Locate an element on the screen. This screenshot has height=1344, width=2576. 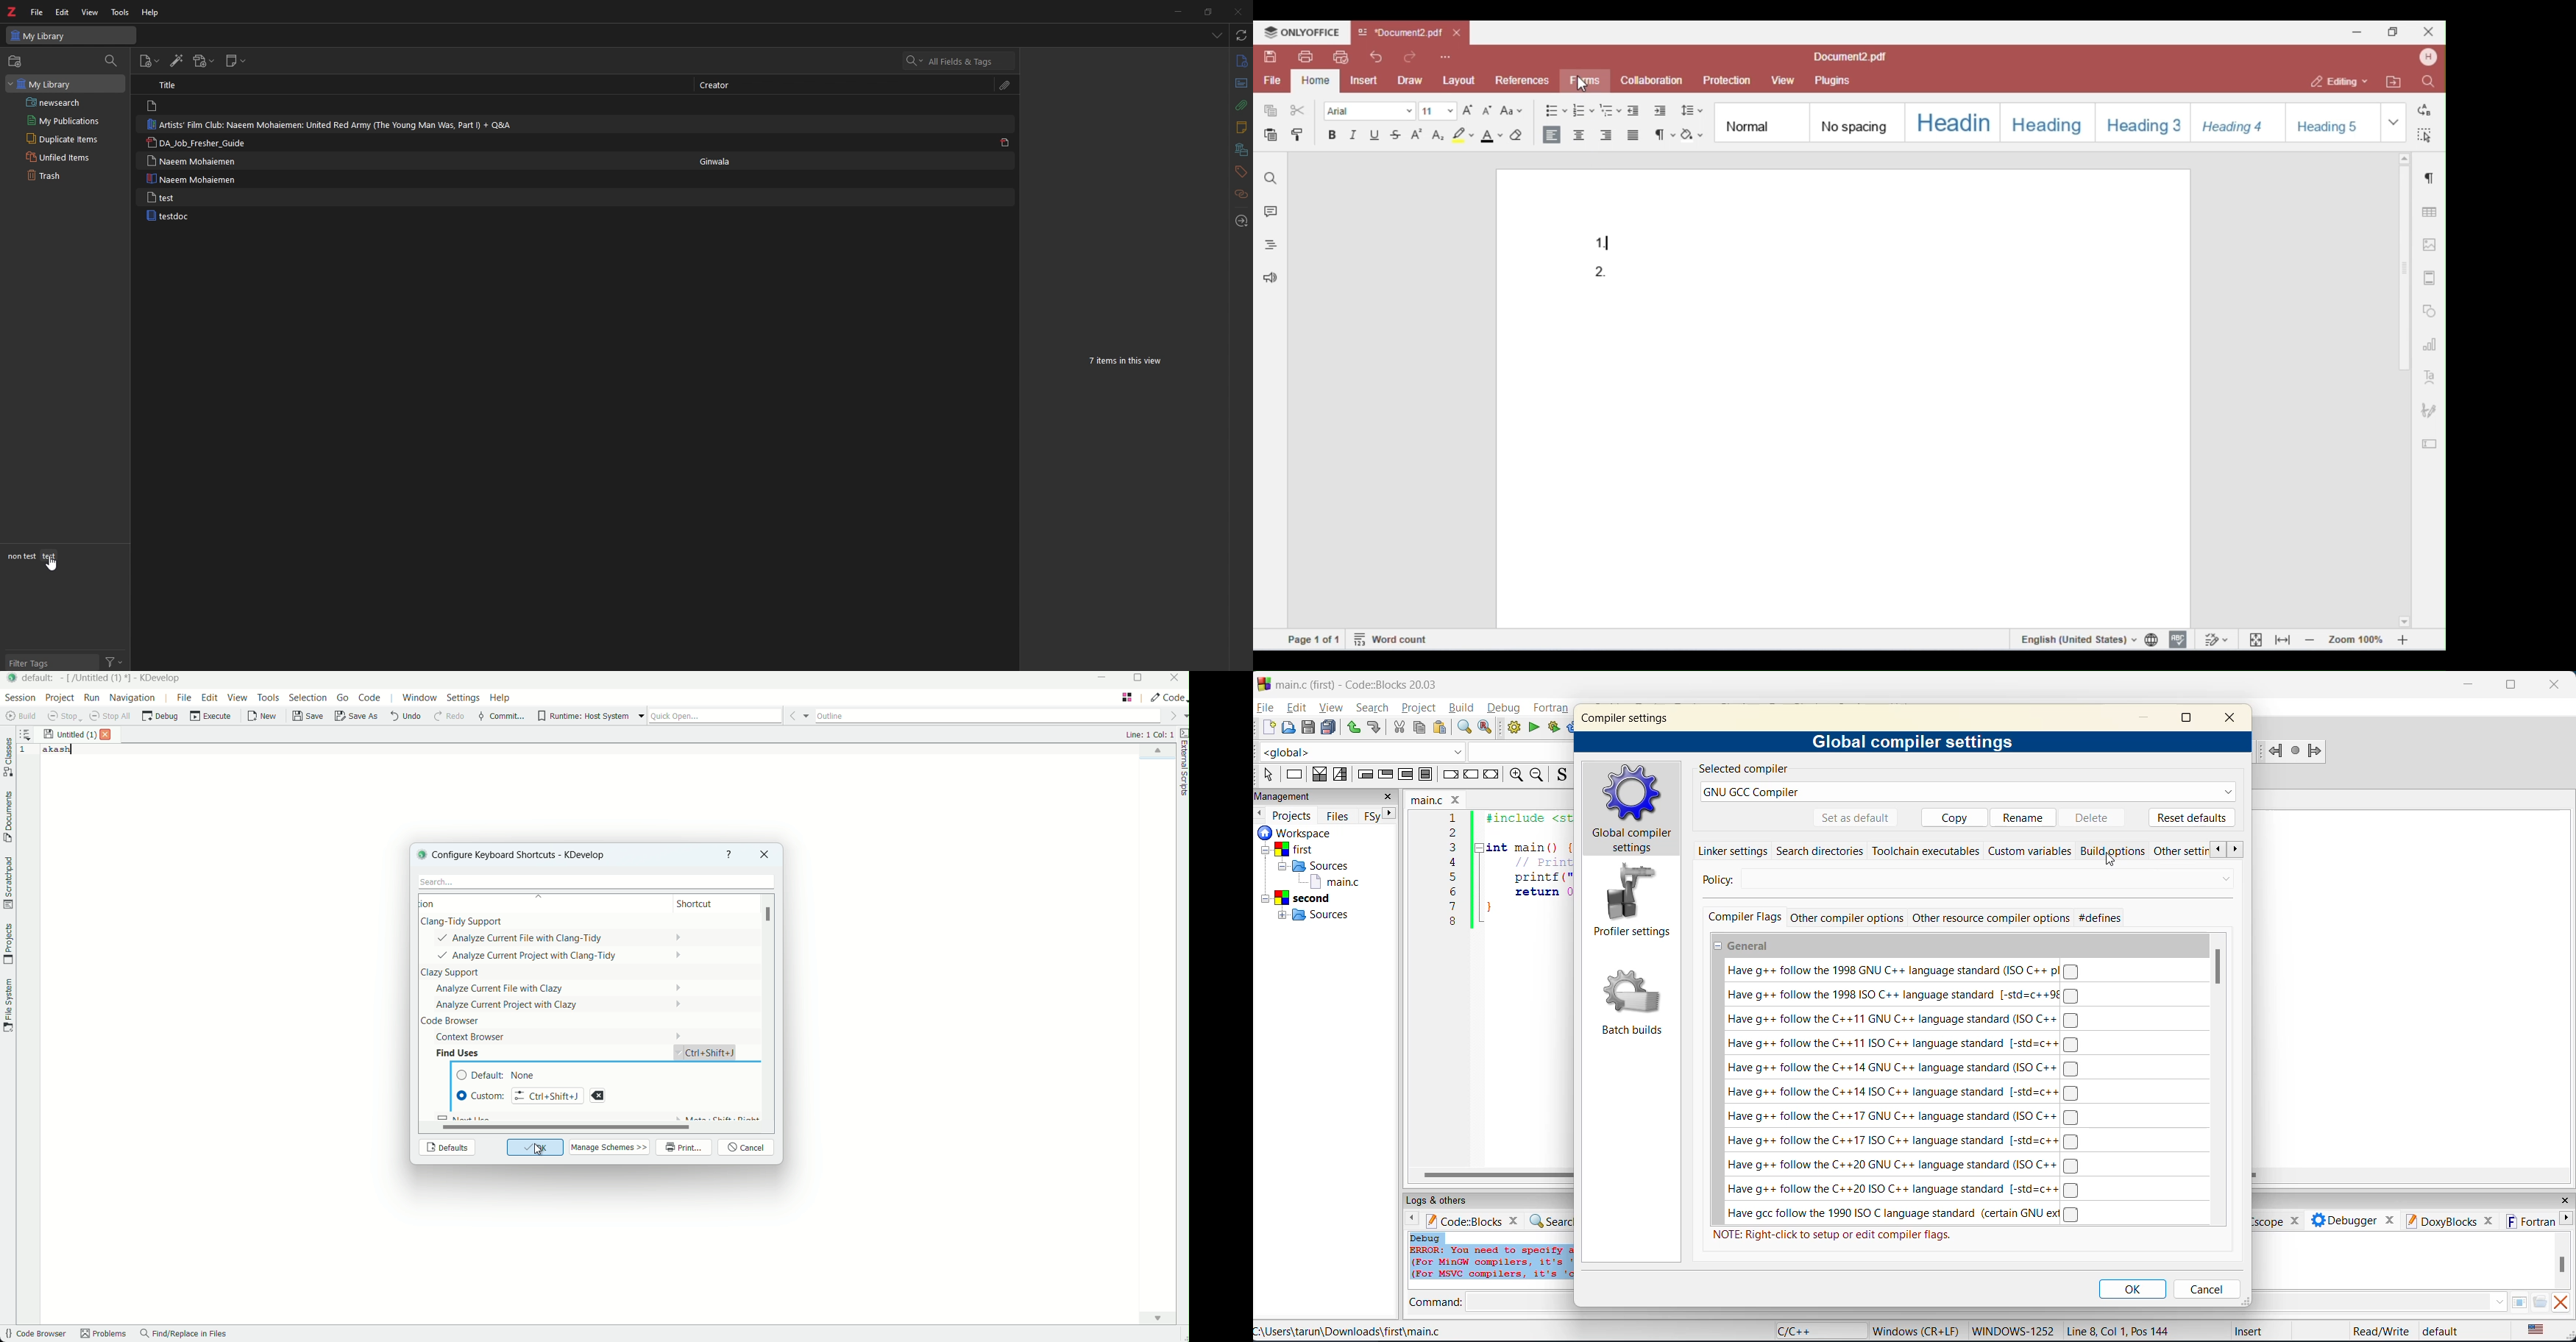
filter is located at coordinates (115, 662).